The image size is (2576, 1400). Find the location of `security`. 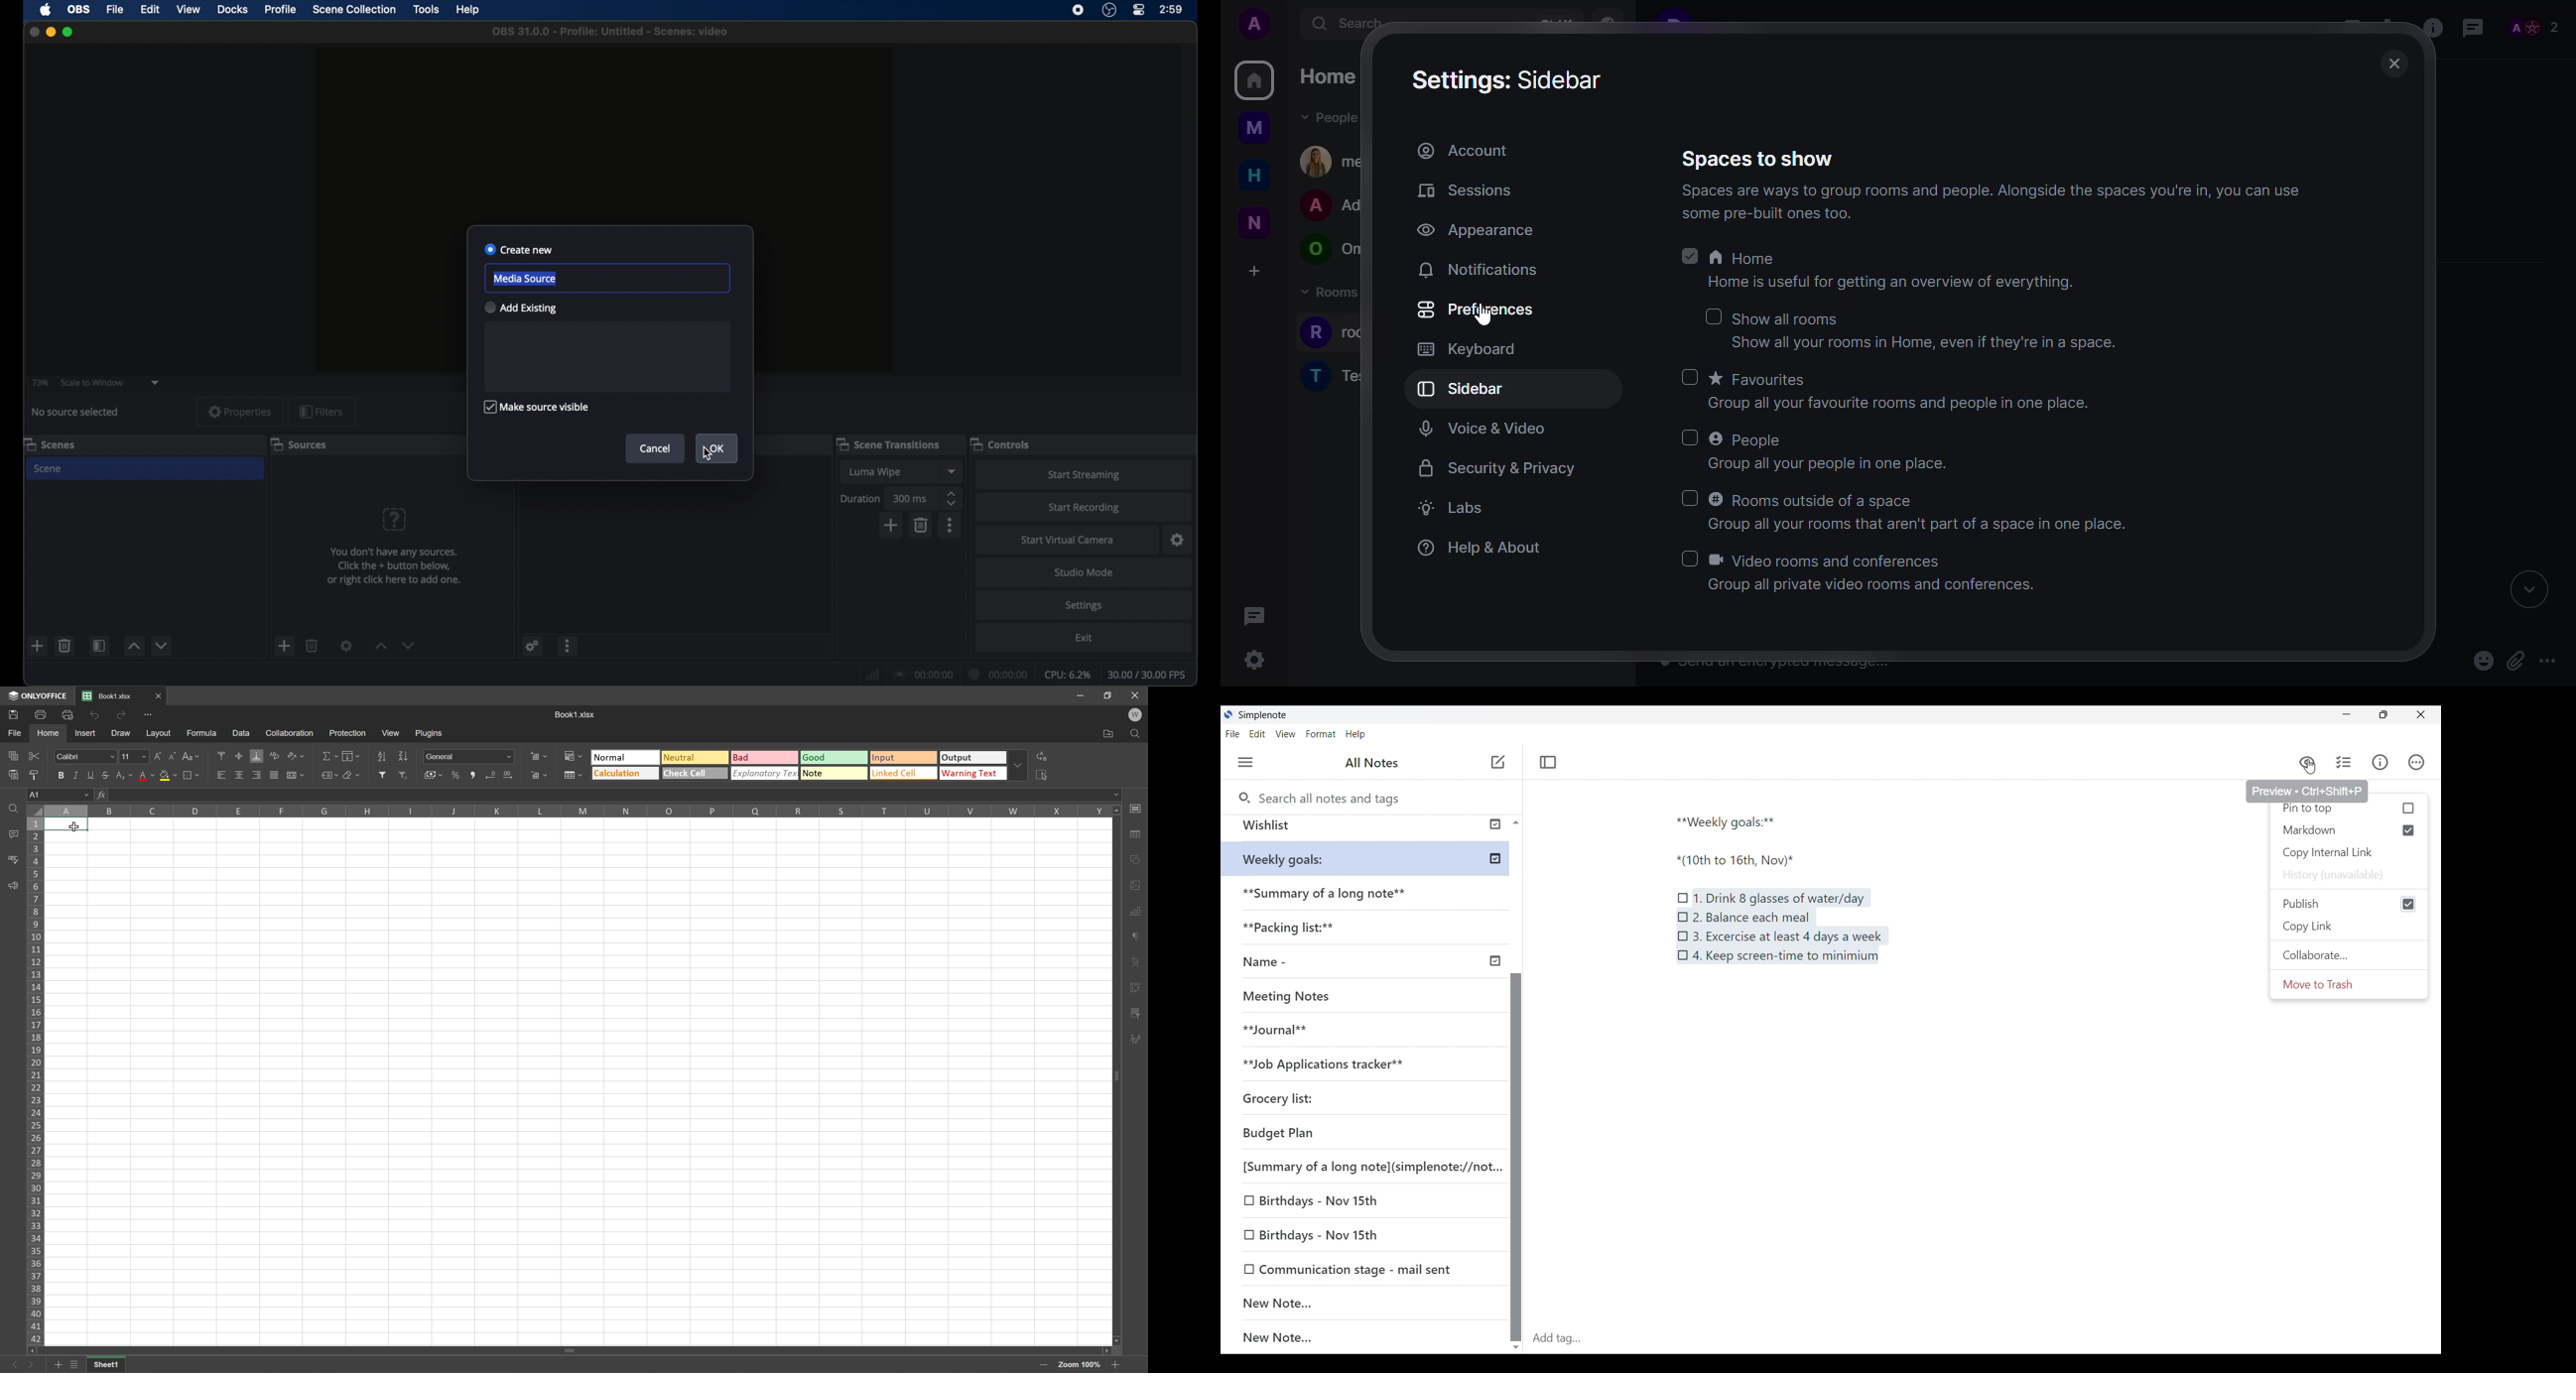

security is located at coordinates (1497, 468).